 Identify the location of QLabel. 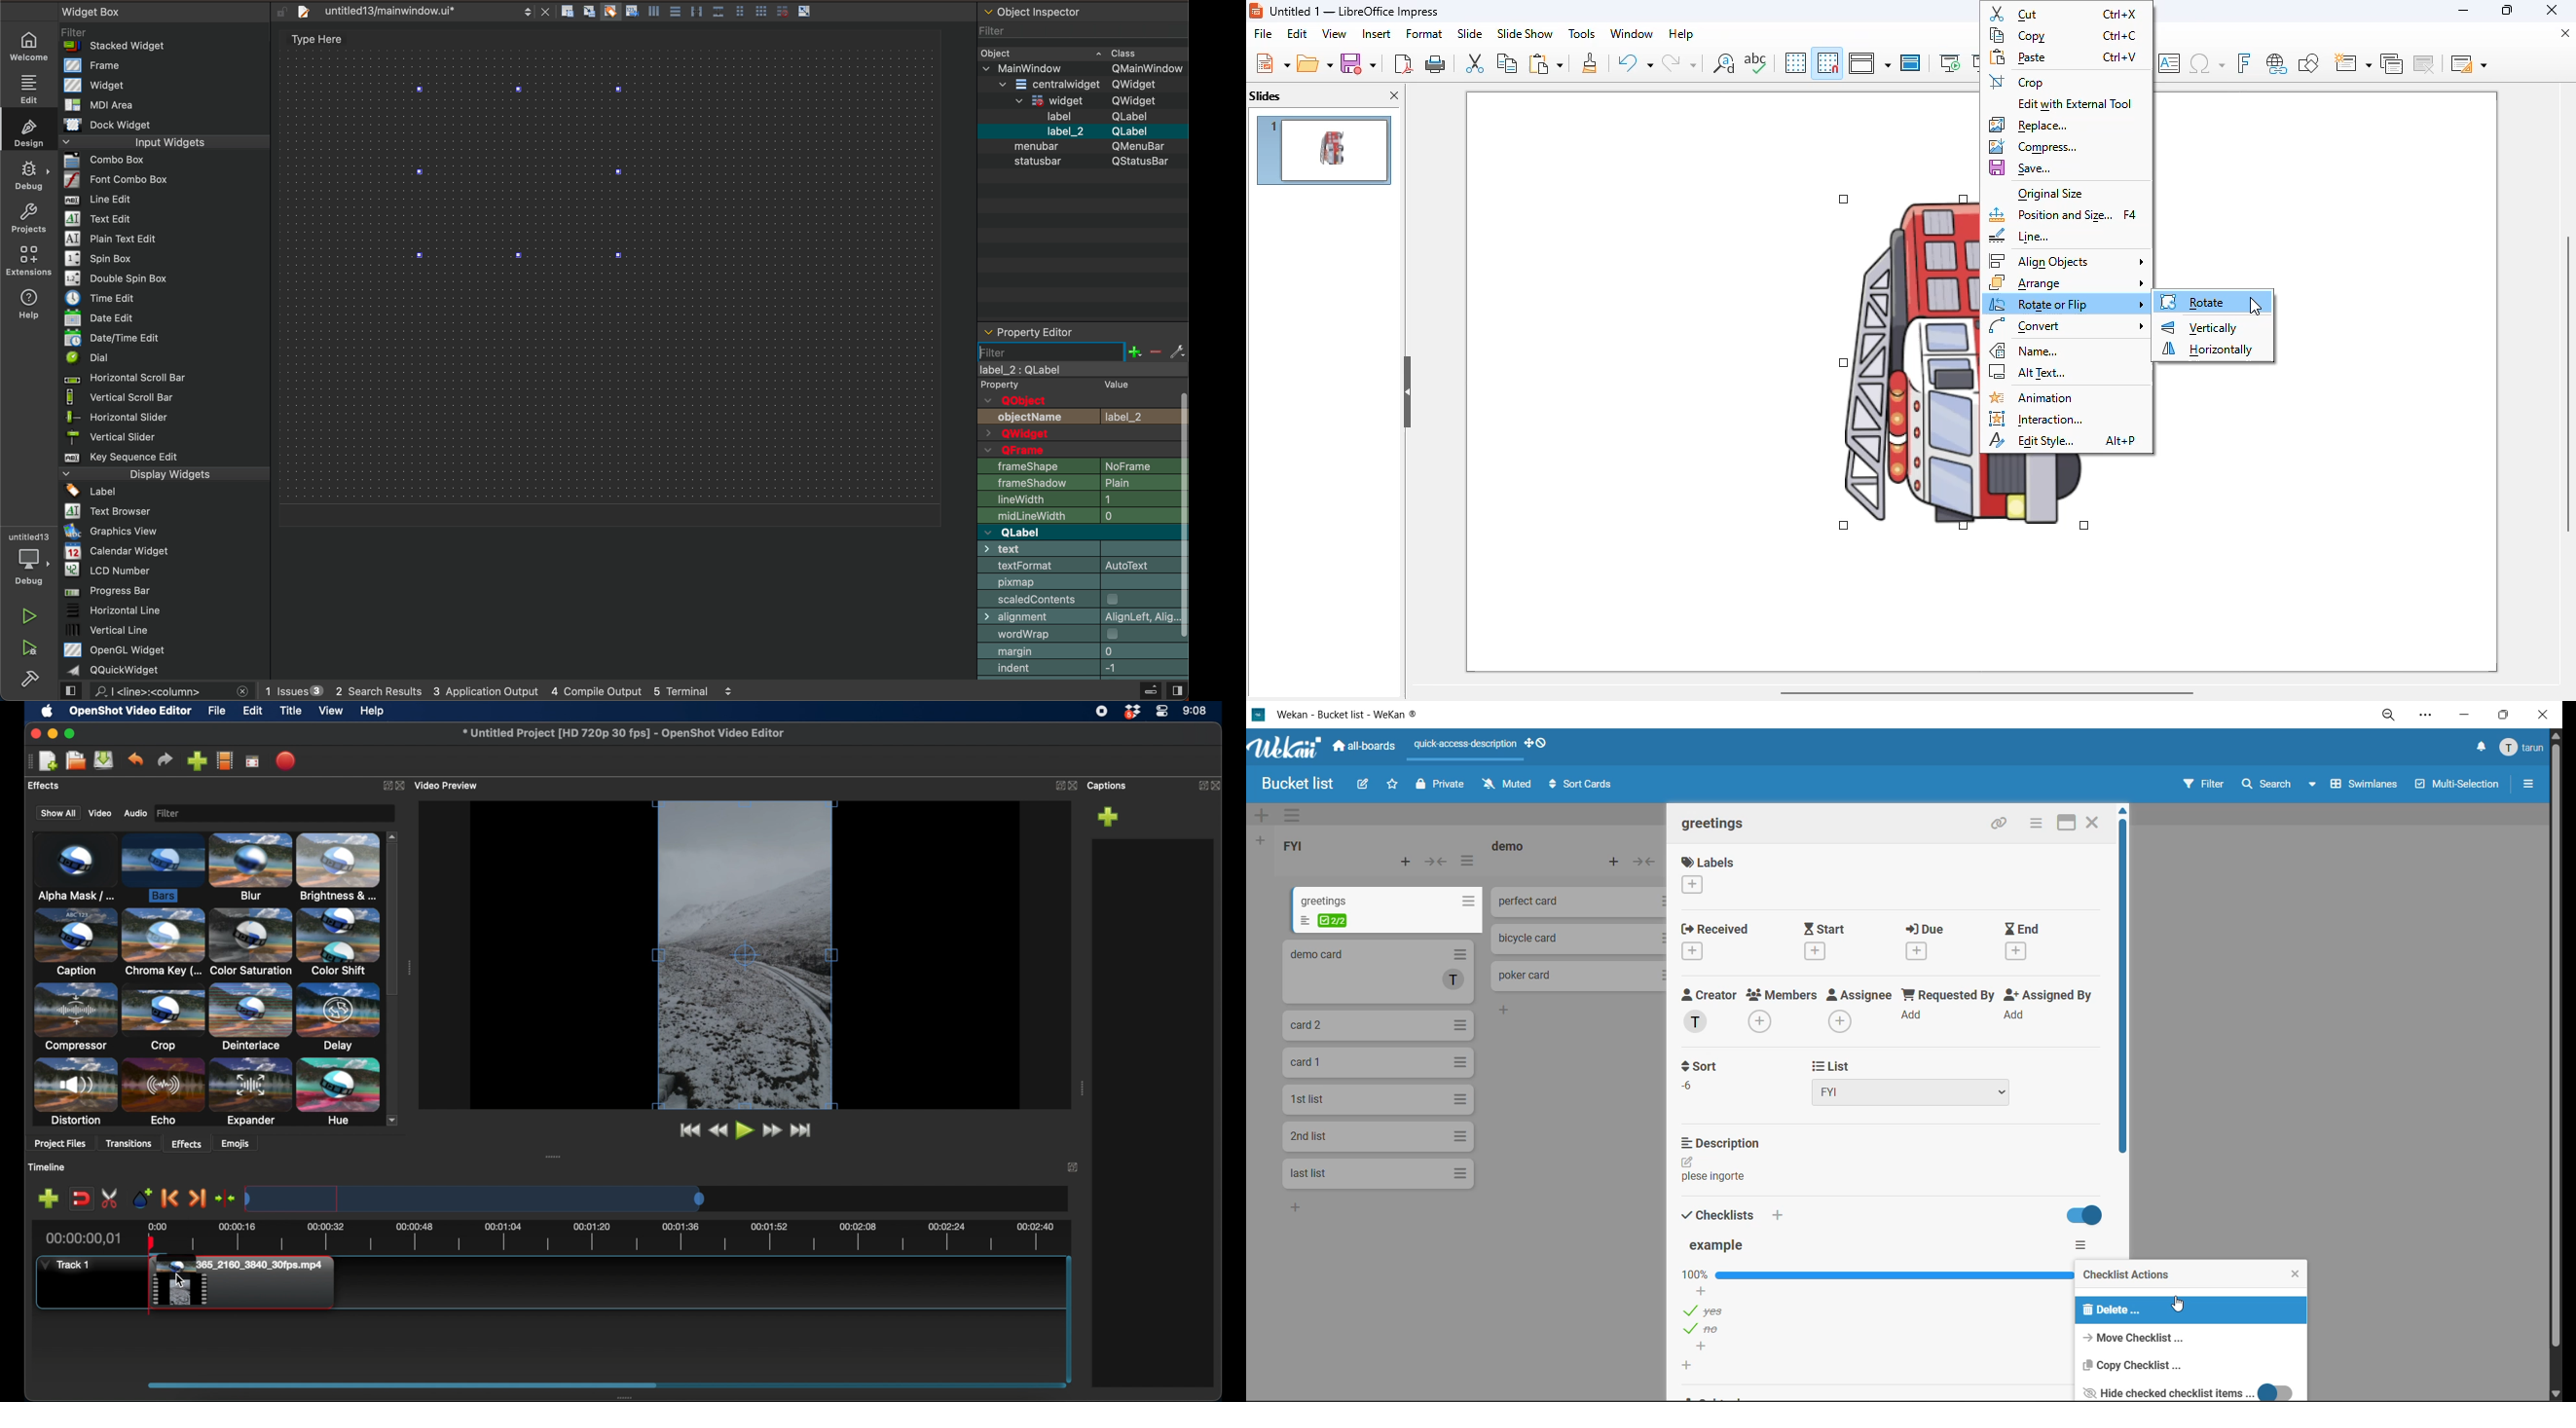
(1075, 531).